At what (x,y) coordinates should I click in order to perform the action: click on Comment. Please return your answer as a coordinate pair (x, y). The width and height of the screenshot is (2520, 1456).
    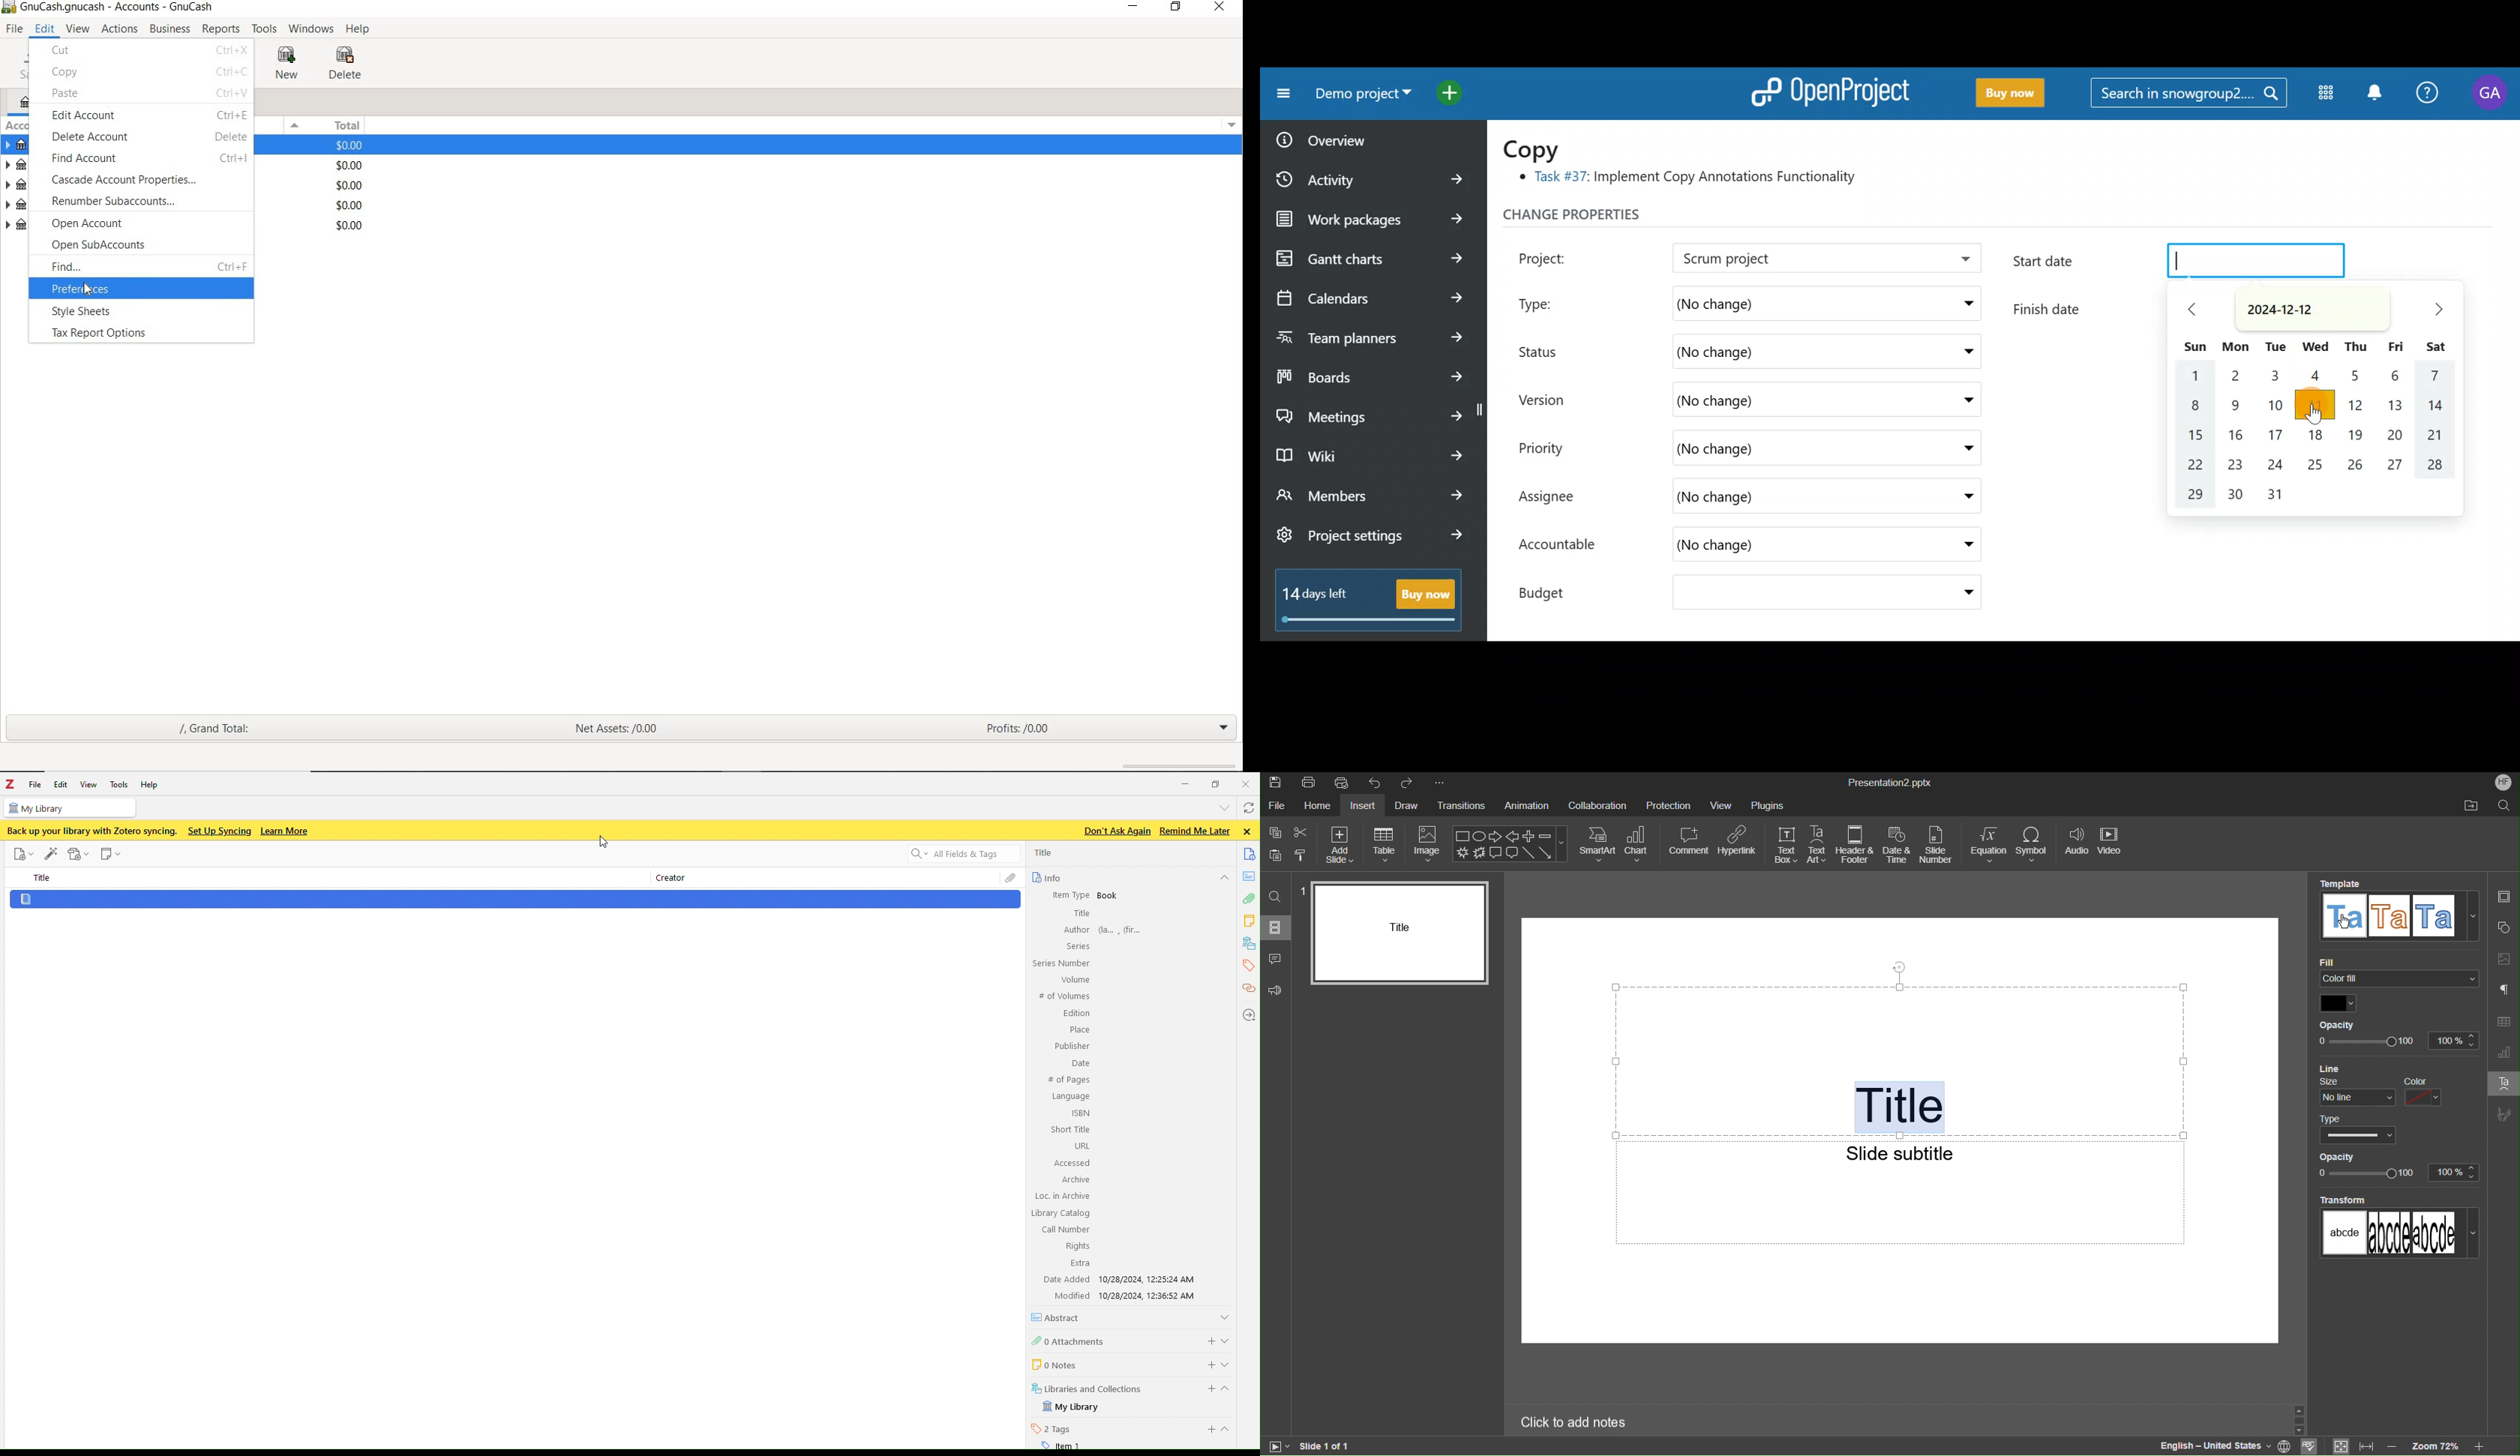
    Looking at the image, I should click on (1690, 844).